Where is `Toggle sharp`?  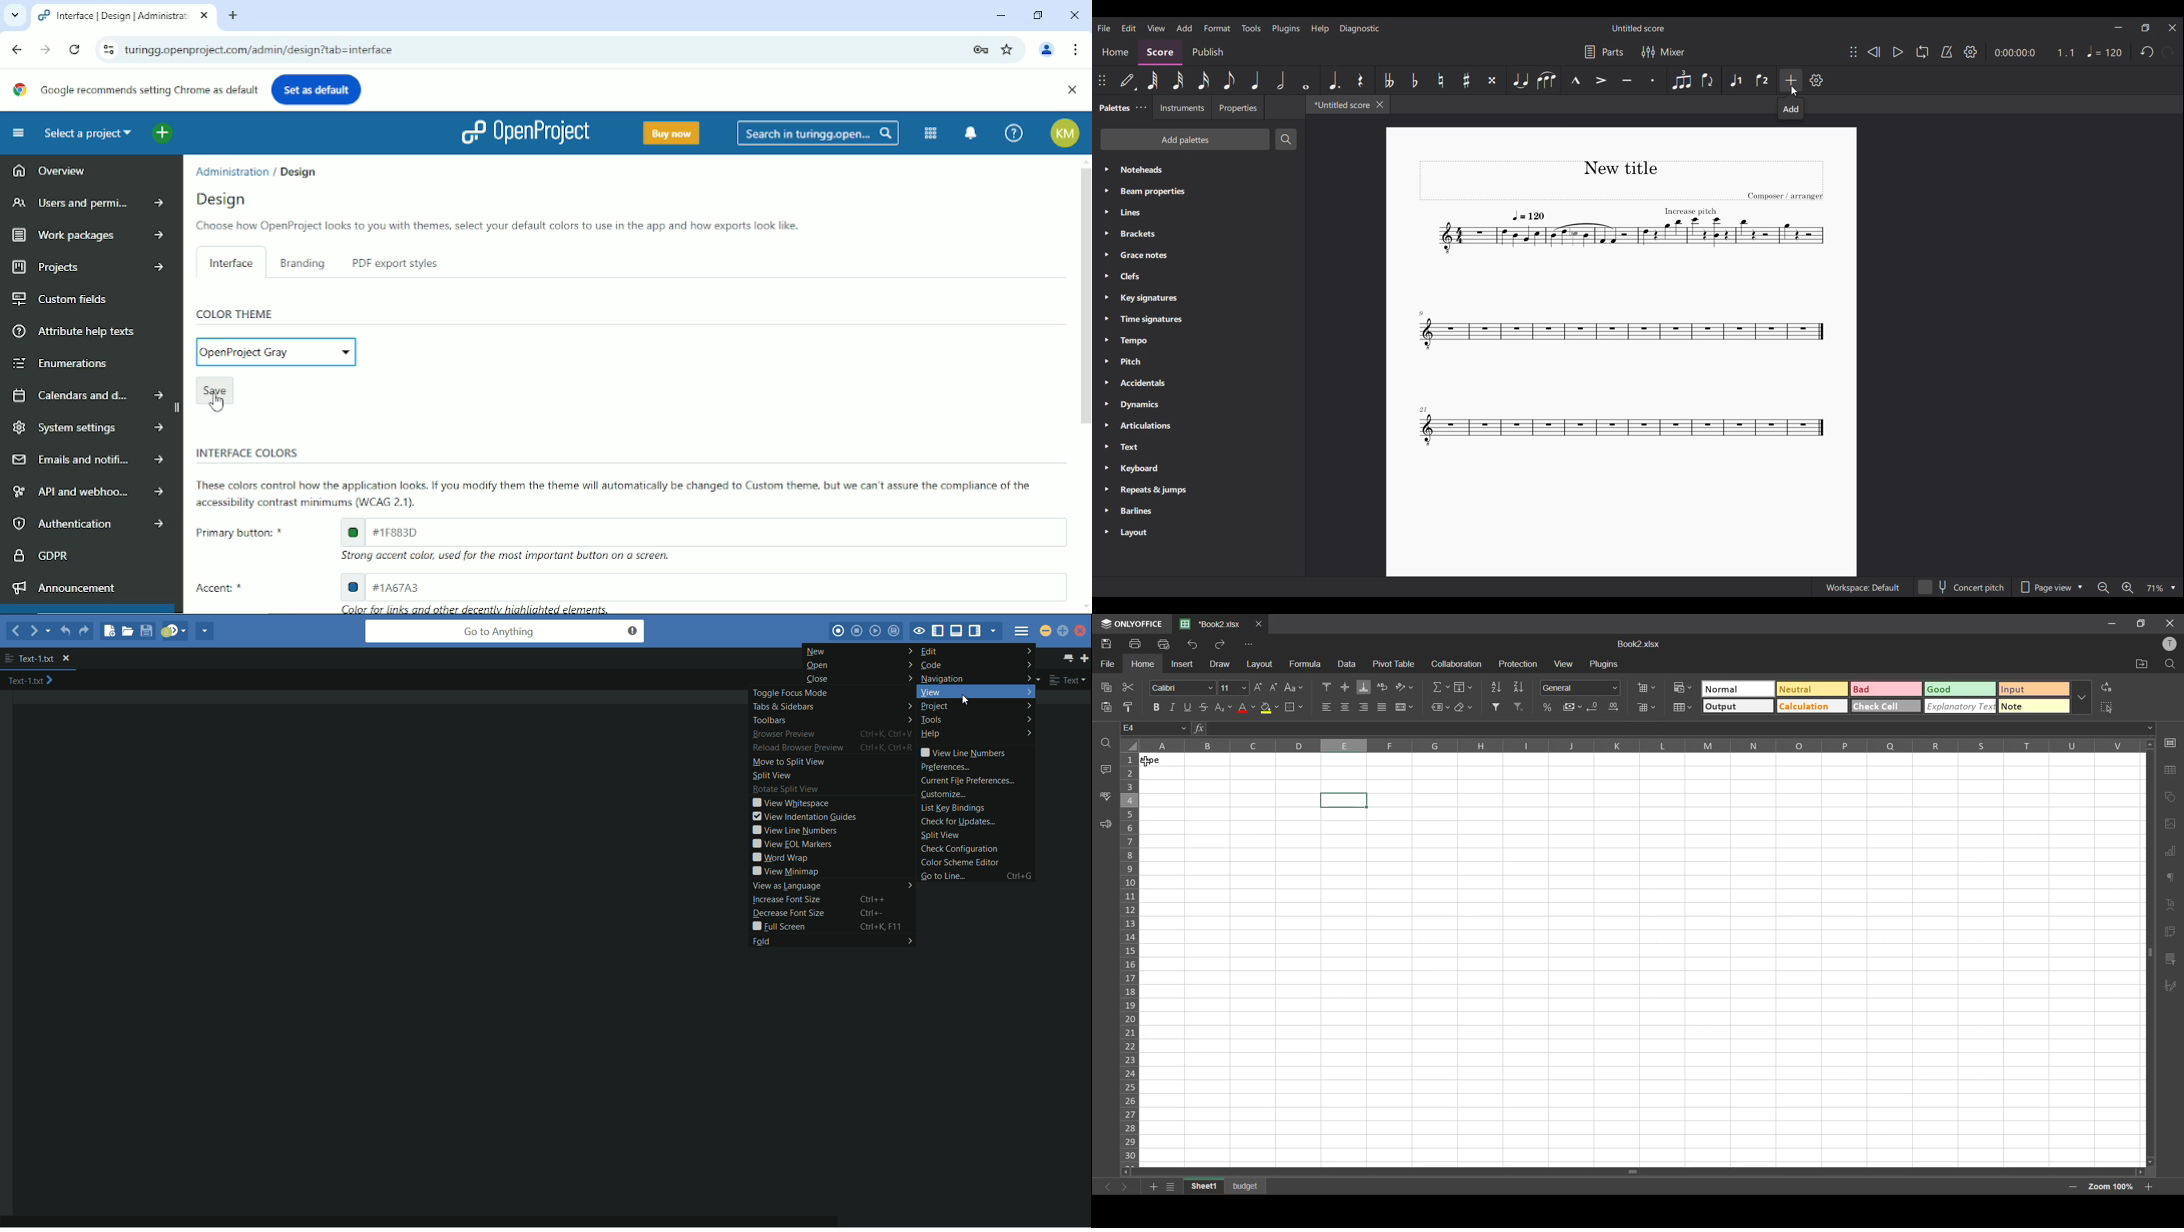
Toggle sharp is located at coordinates (1467, 81).